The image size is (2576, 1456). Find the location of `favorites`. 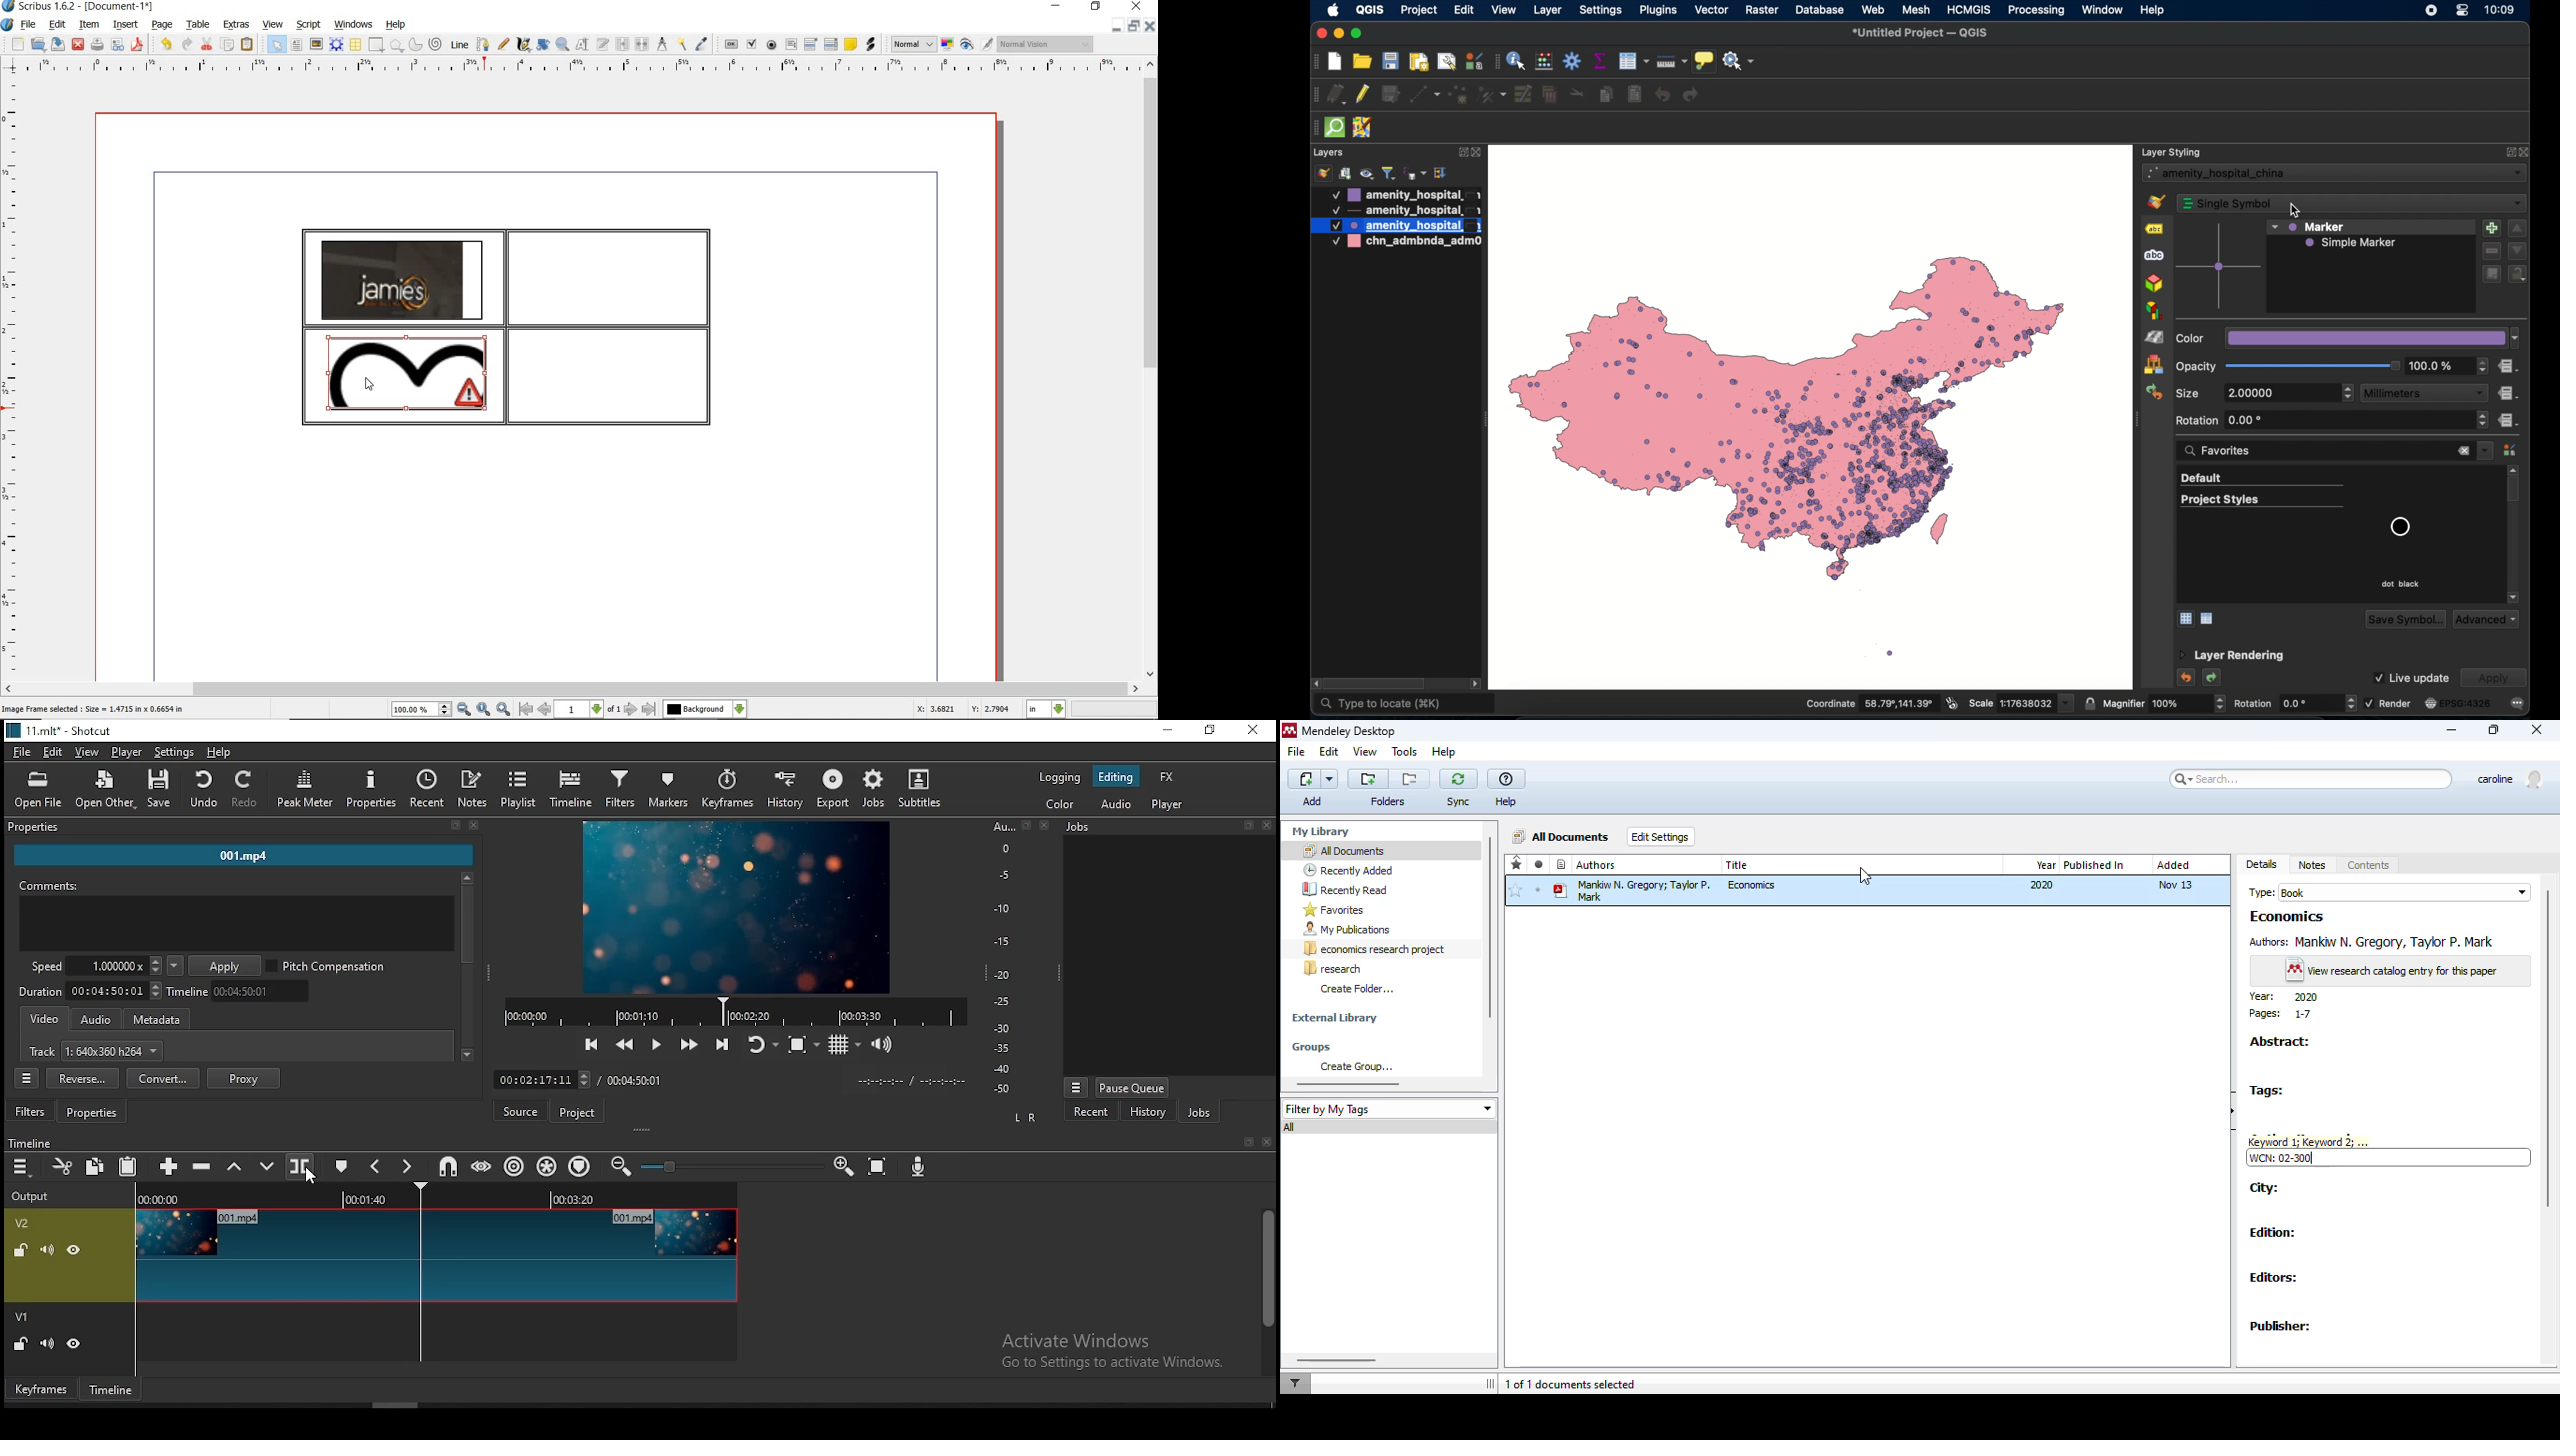

favorites is located at coordinates (1516, 862).